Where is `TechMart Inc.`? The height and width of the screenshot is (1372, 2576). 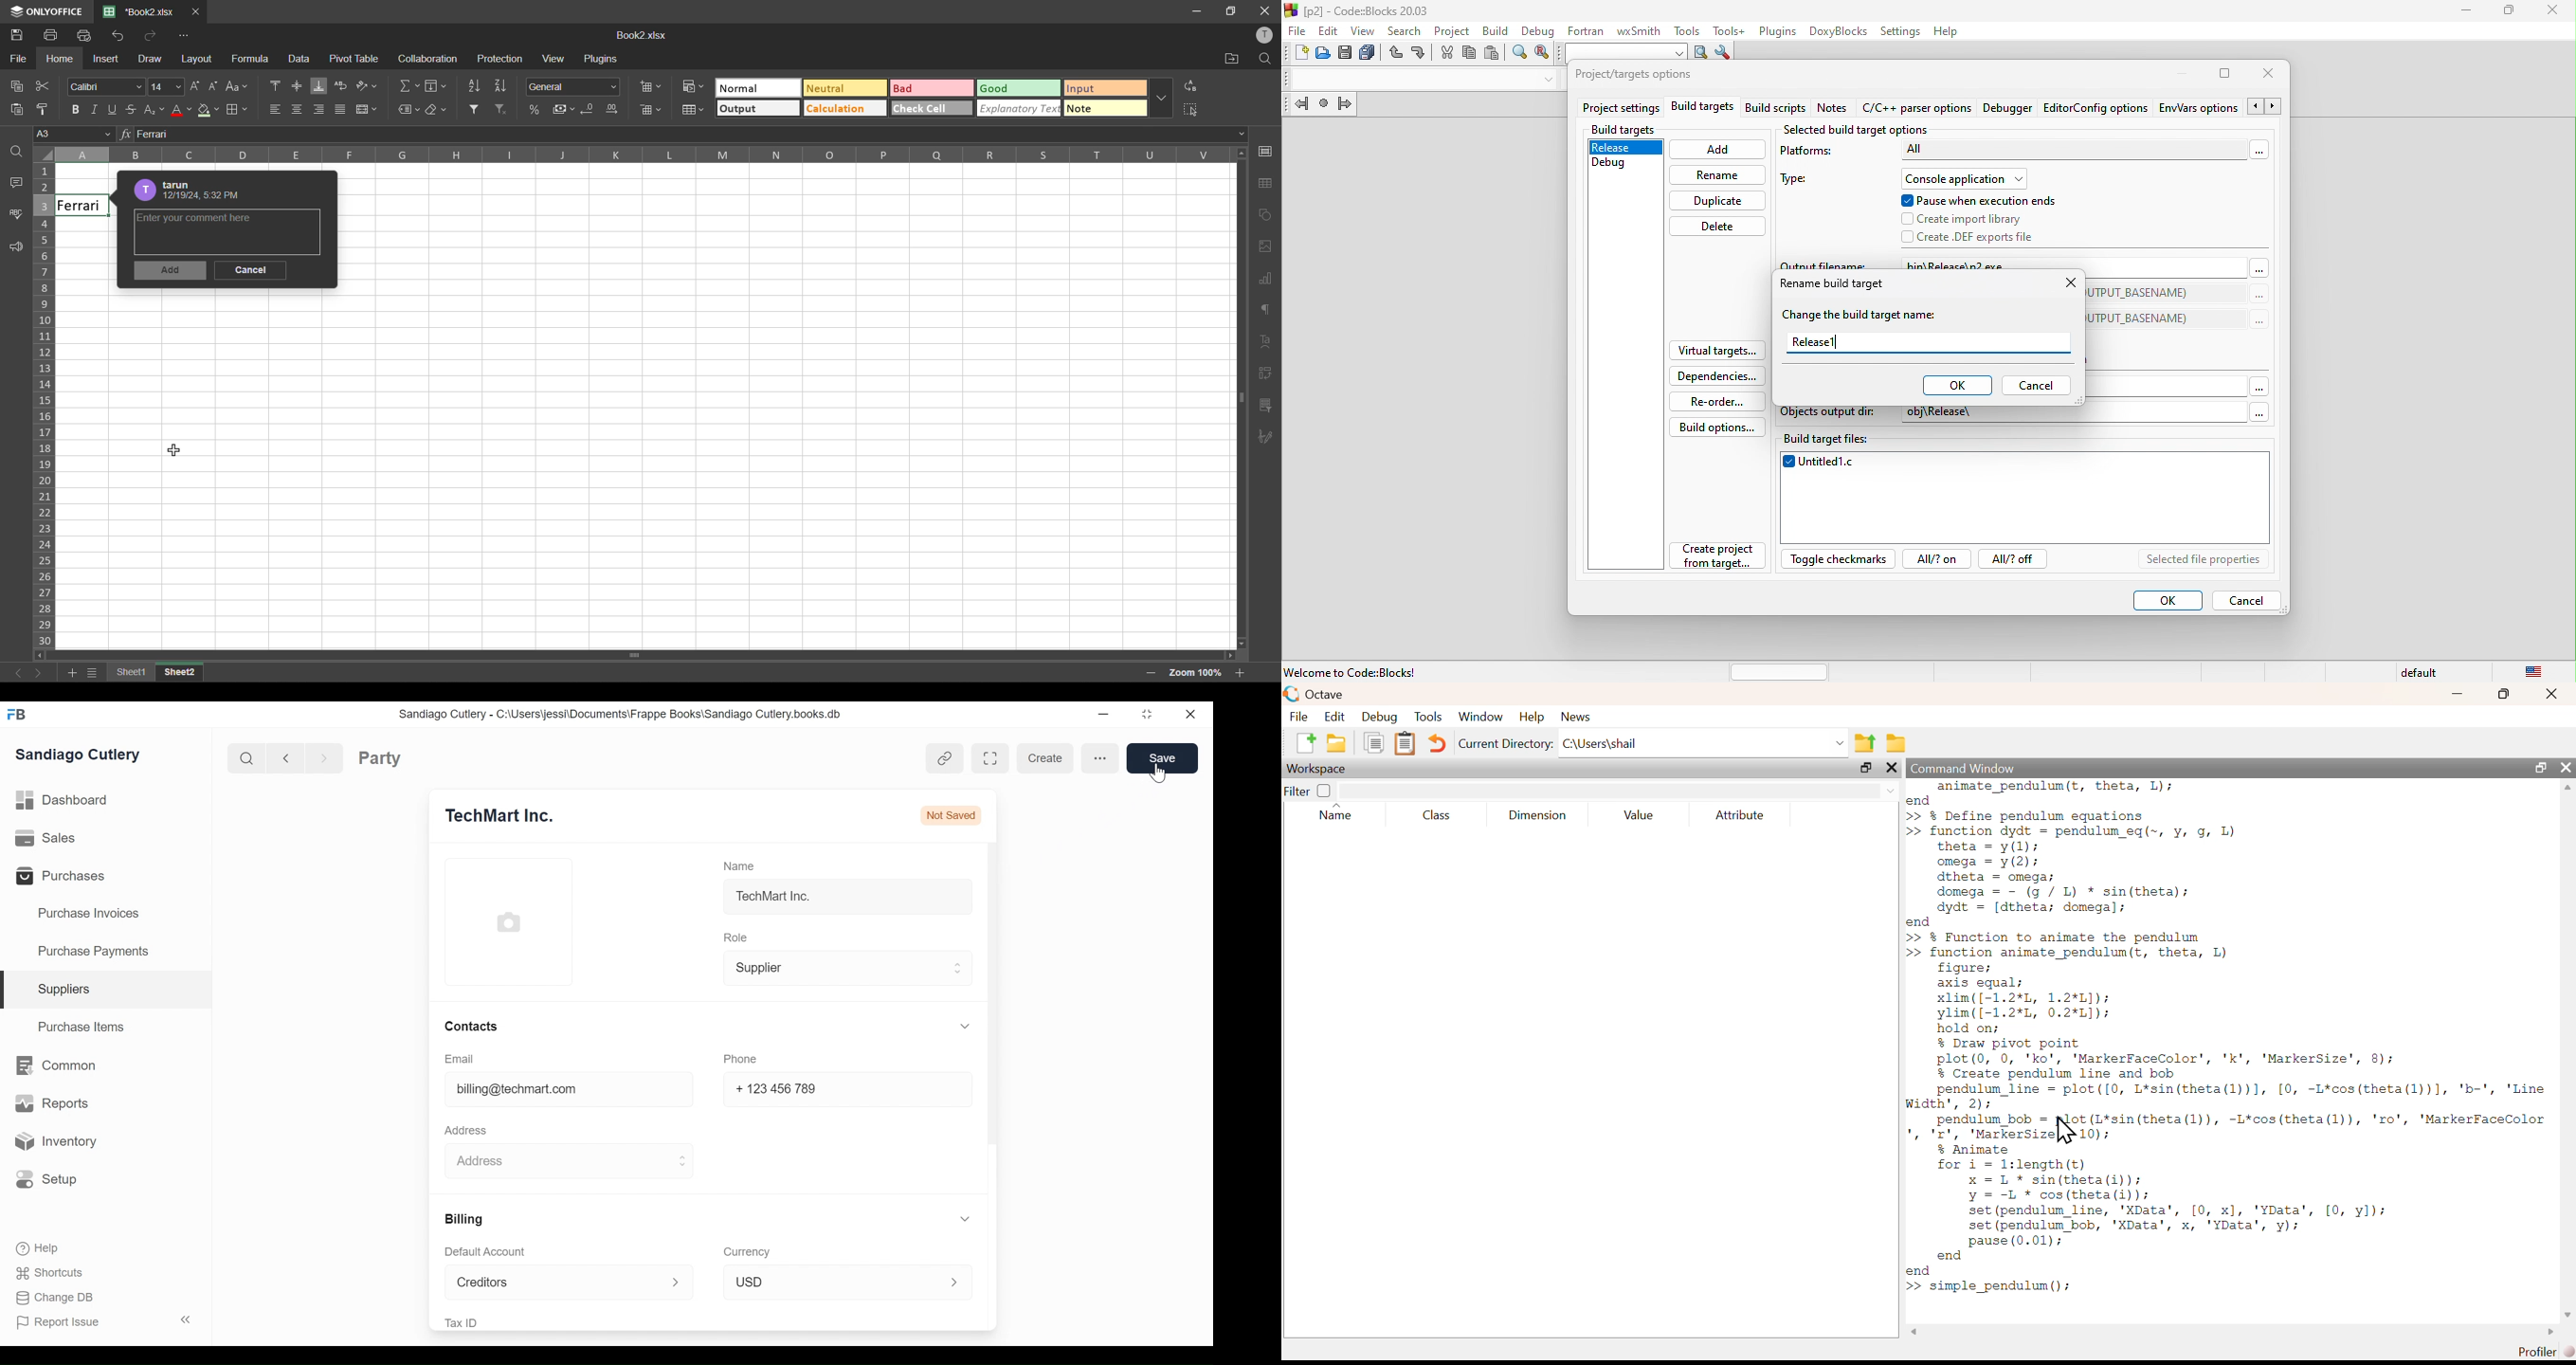 TechMart Inc. is located at coordinates (777, 899).